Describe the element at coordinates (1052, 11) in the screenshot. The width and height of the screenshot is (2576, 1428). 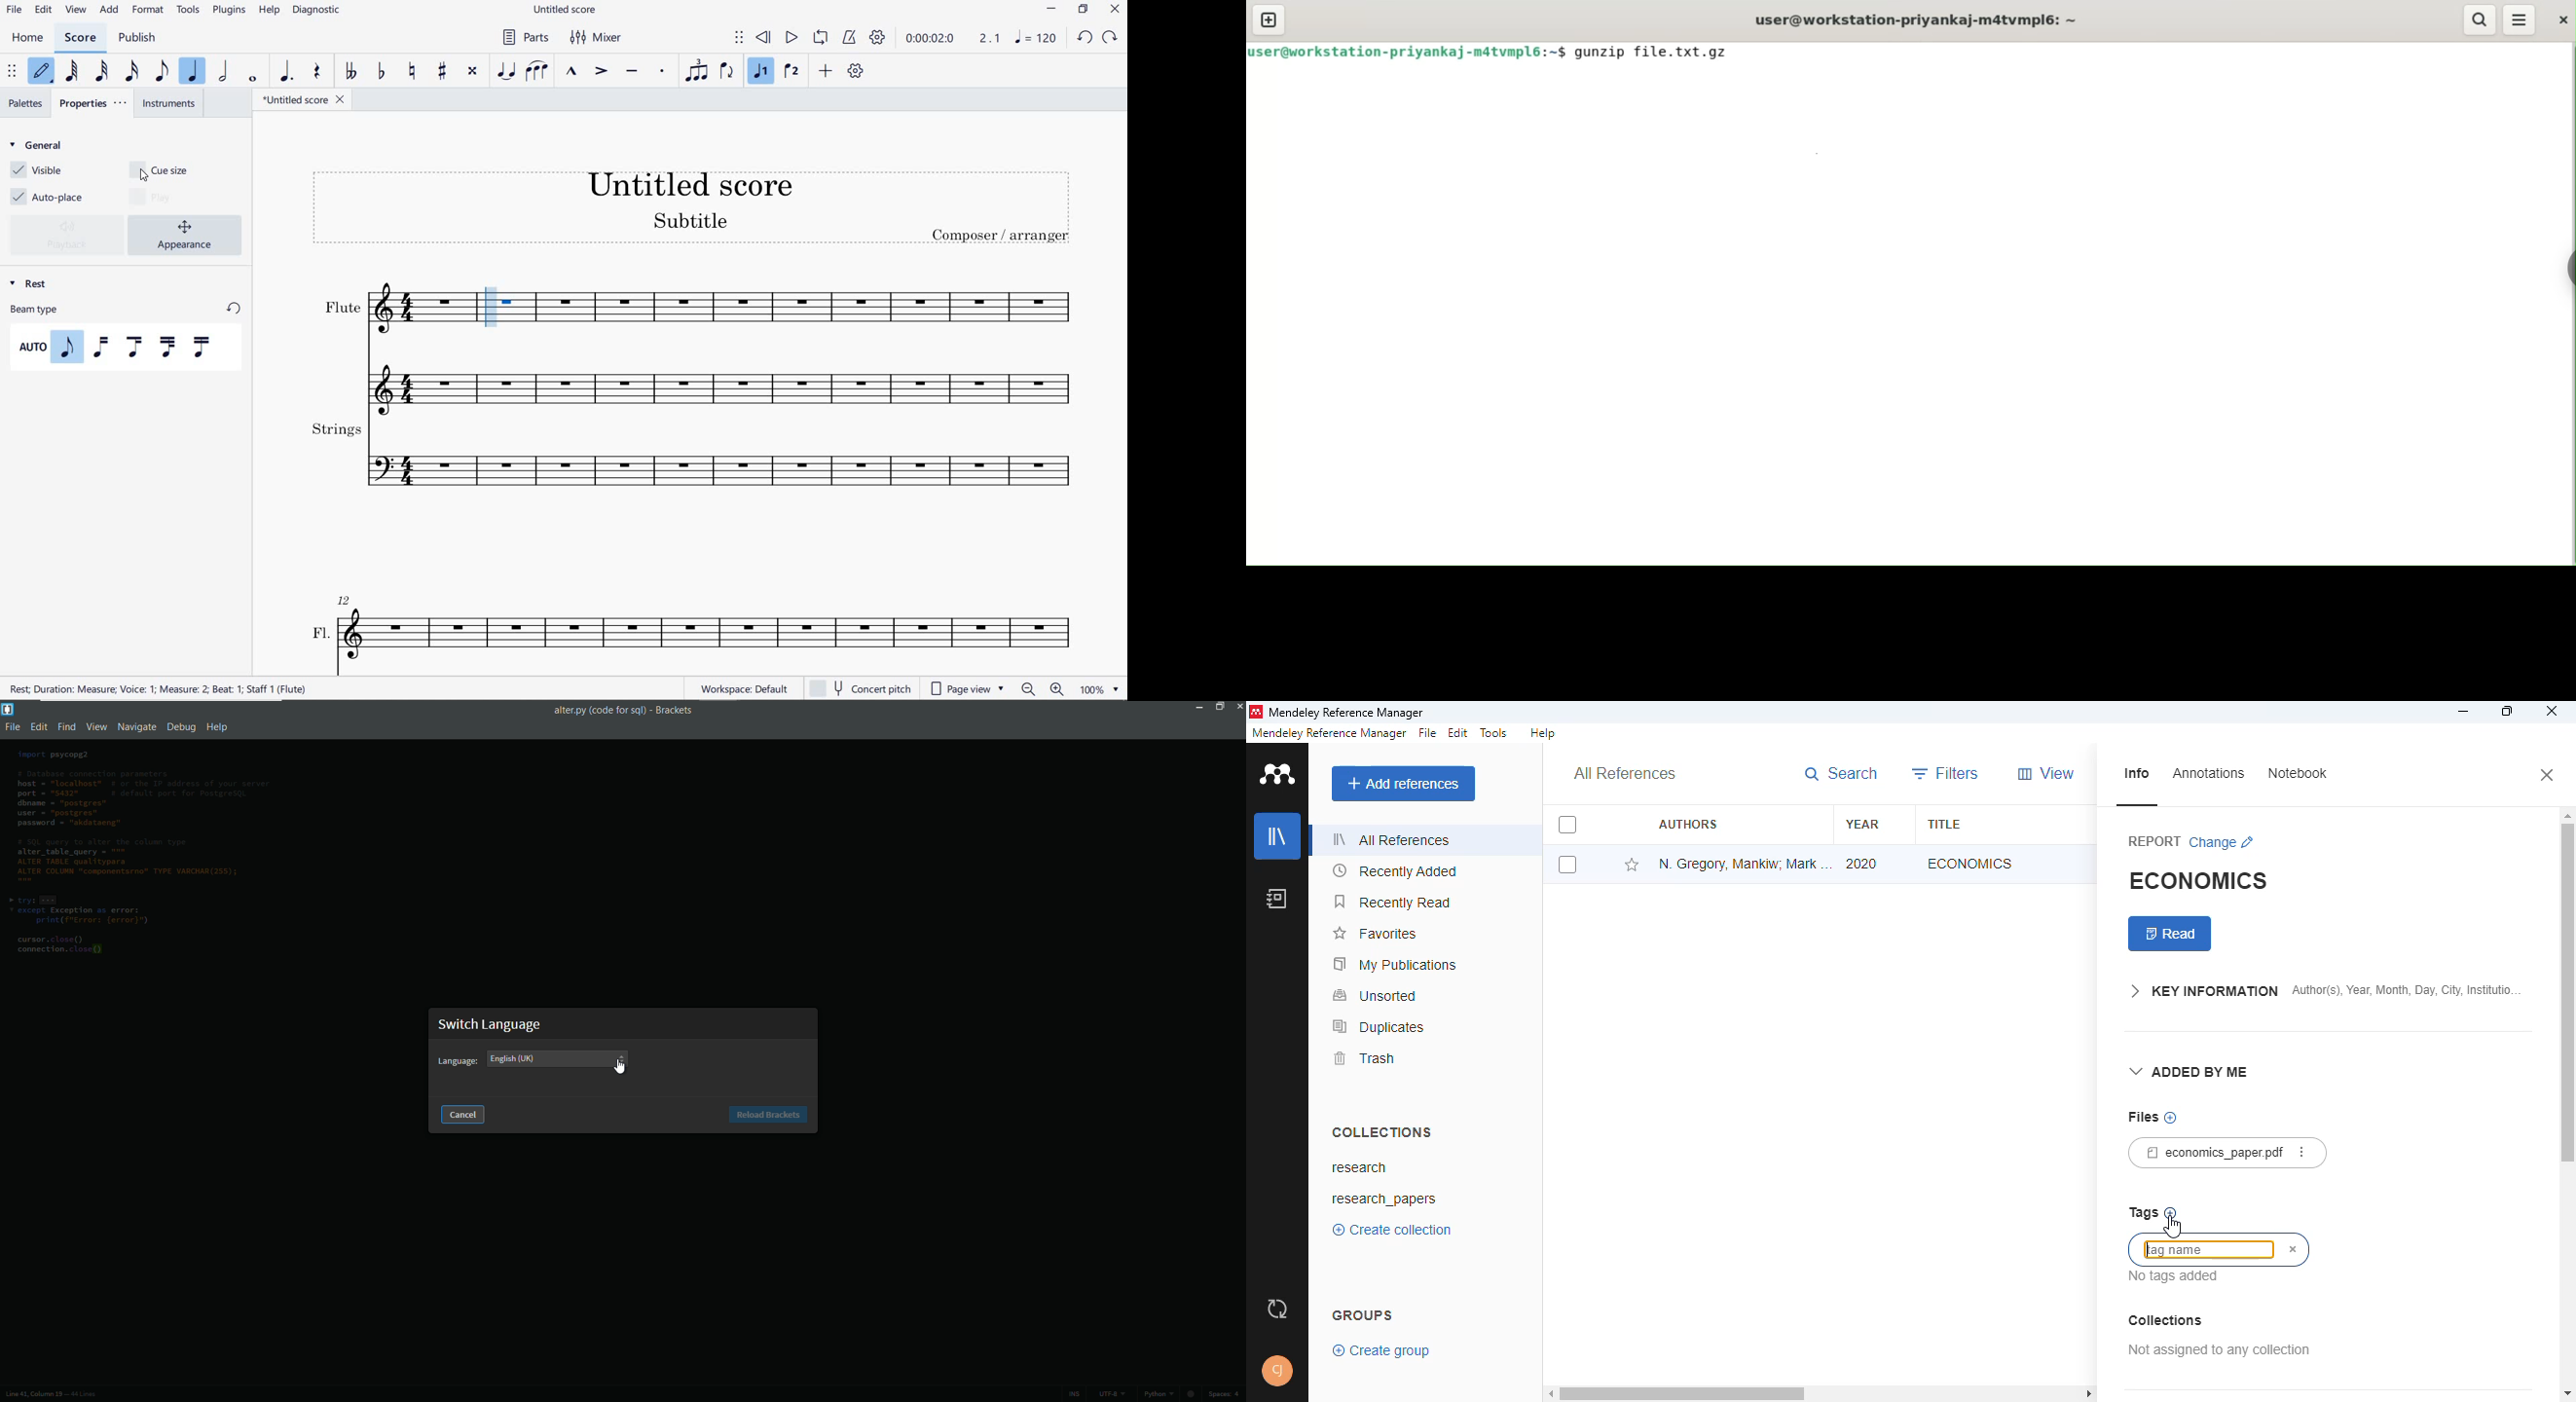
I see `minimize` at that location.